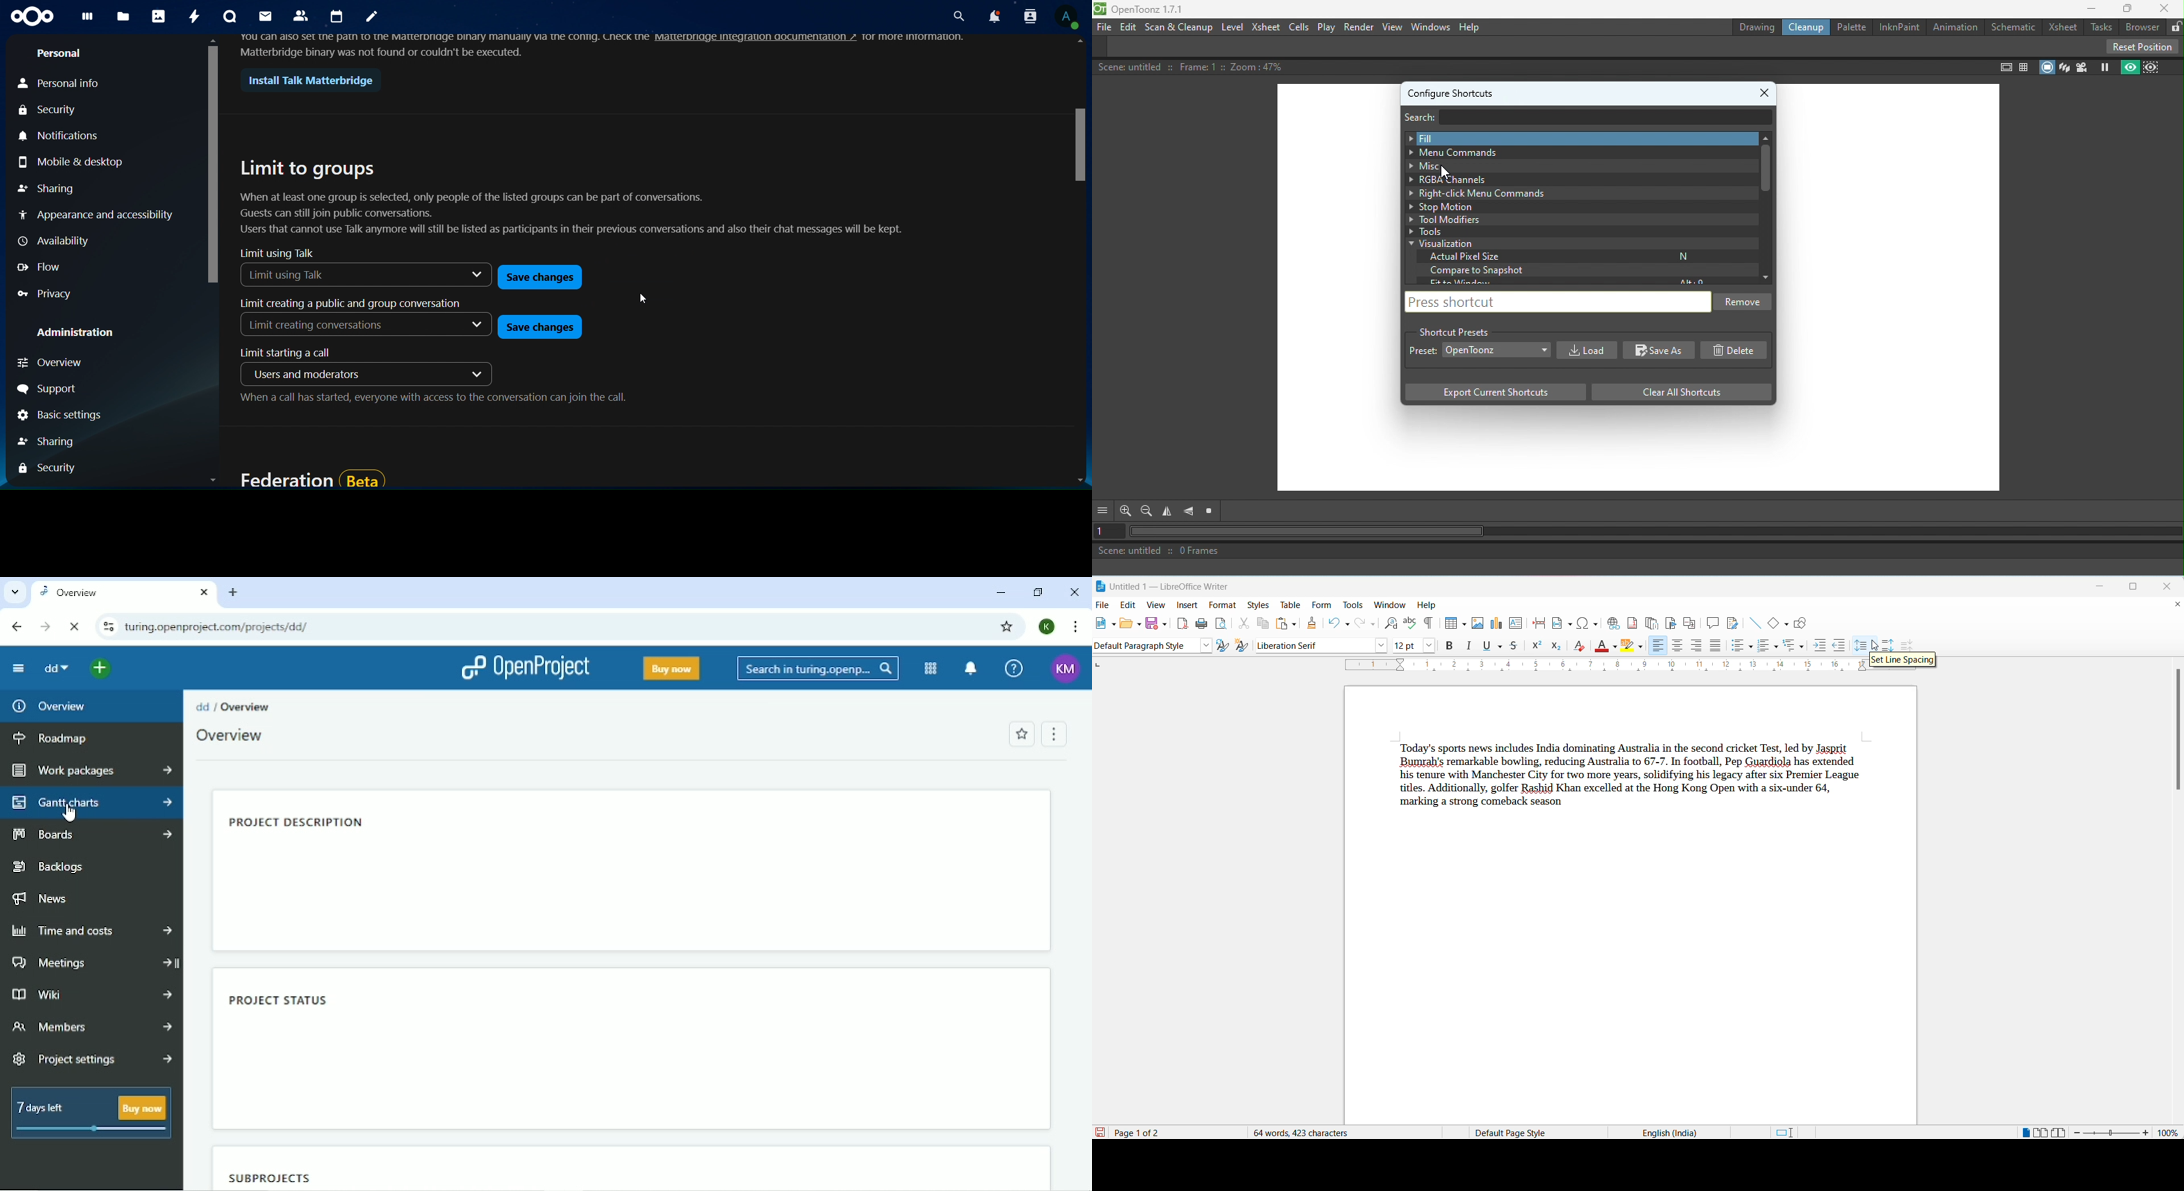  What do you see at coordinates (1193, 67) in the screenshot?
I see `Scene: untitled :: Frame: 1 :: Zoom :47%` at bounding box center [1193, 67].